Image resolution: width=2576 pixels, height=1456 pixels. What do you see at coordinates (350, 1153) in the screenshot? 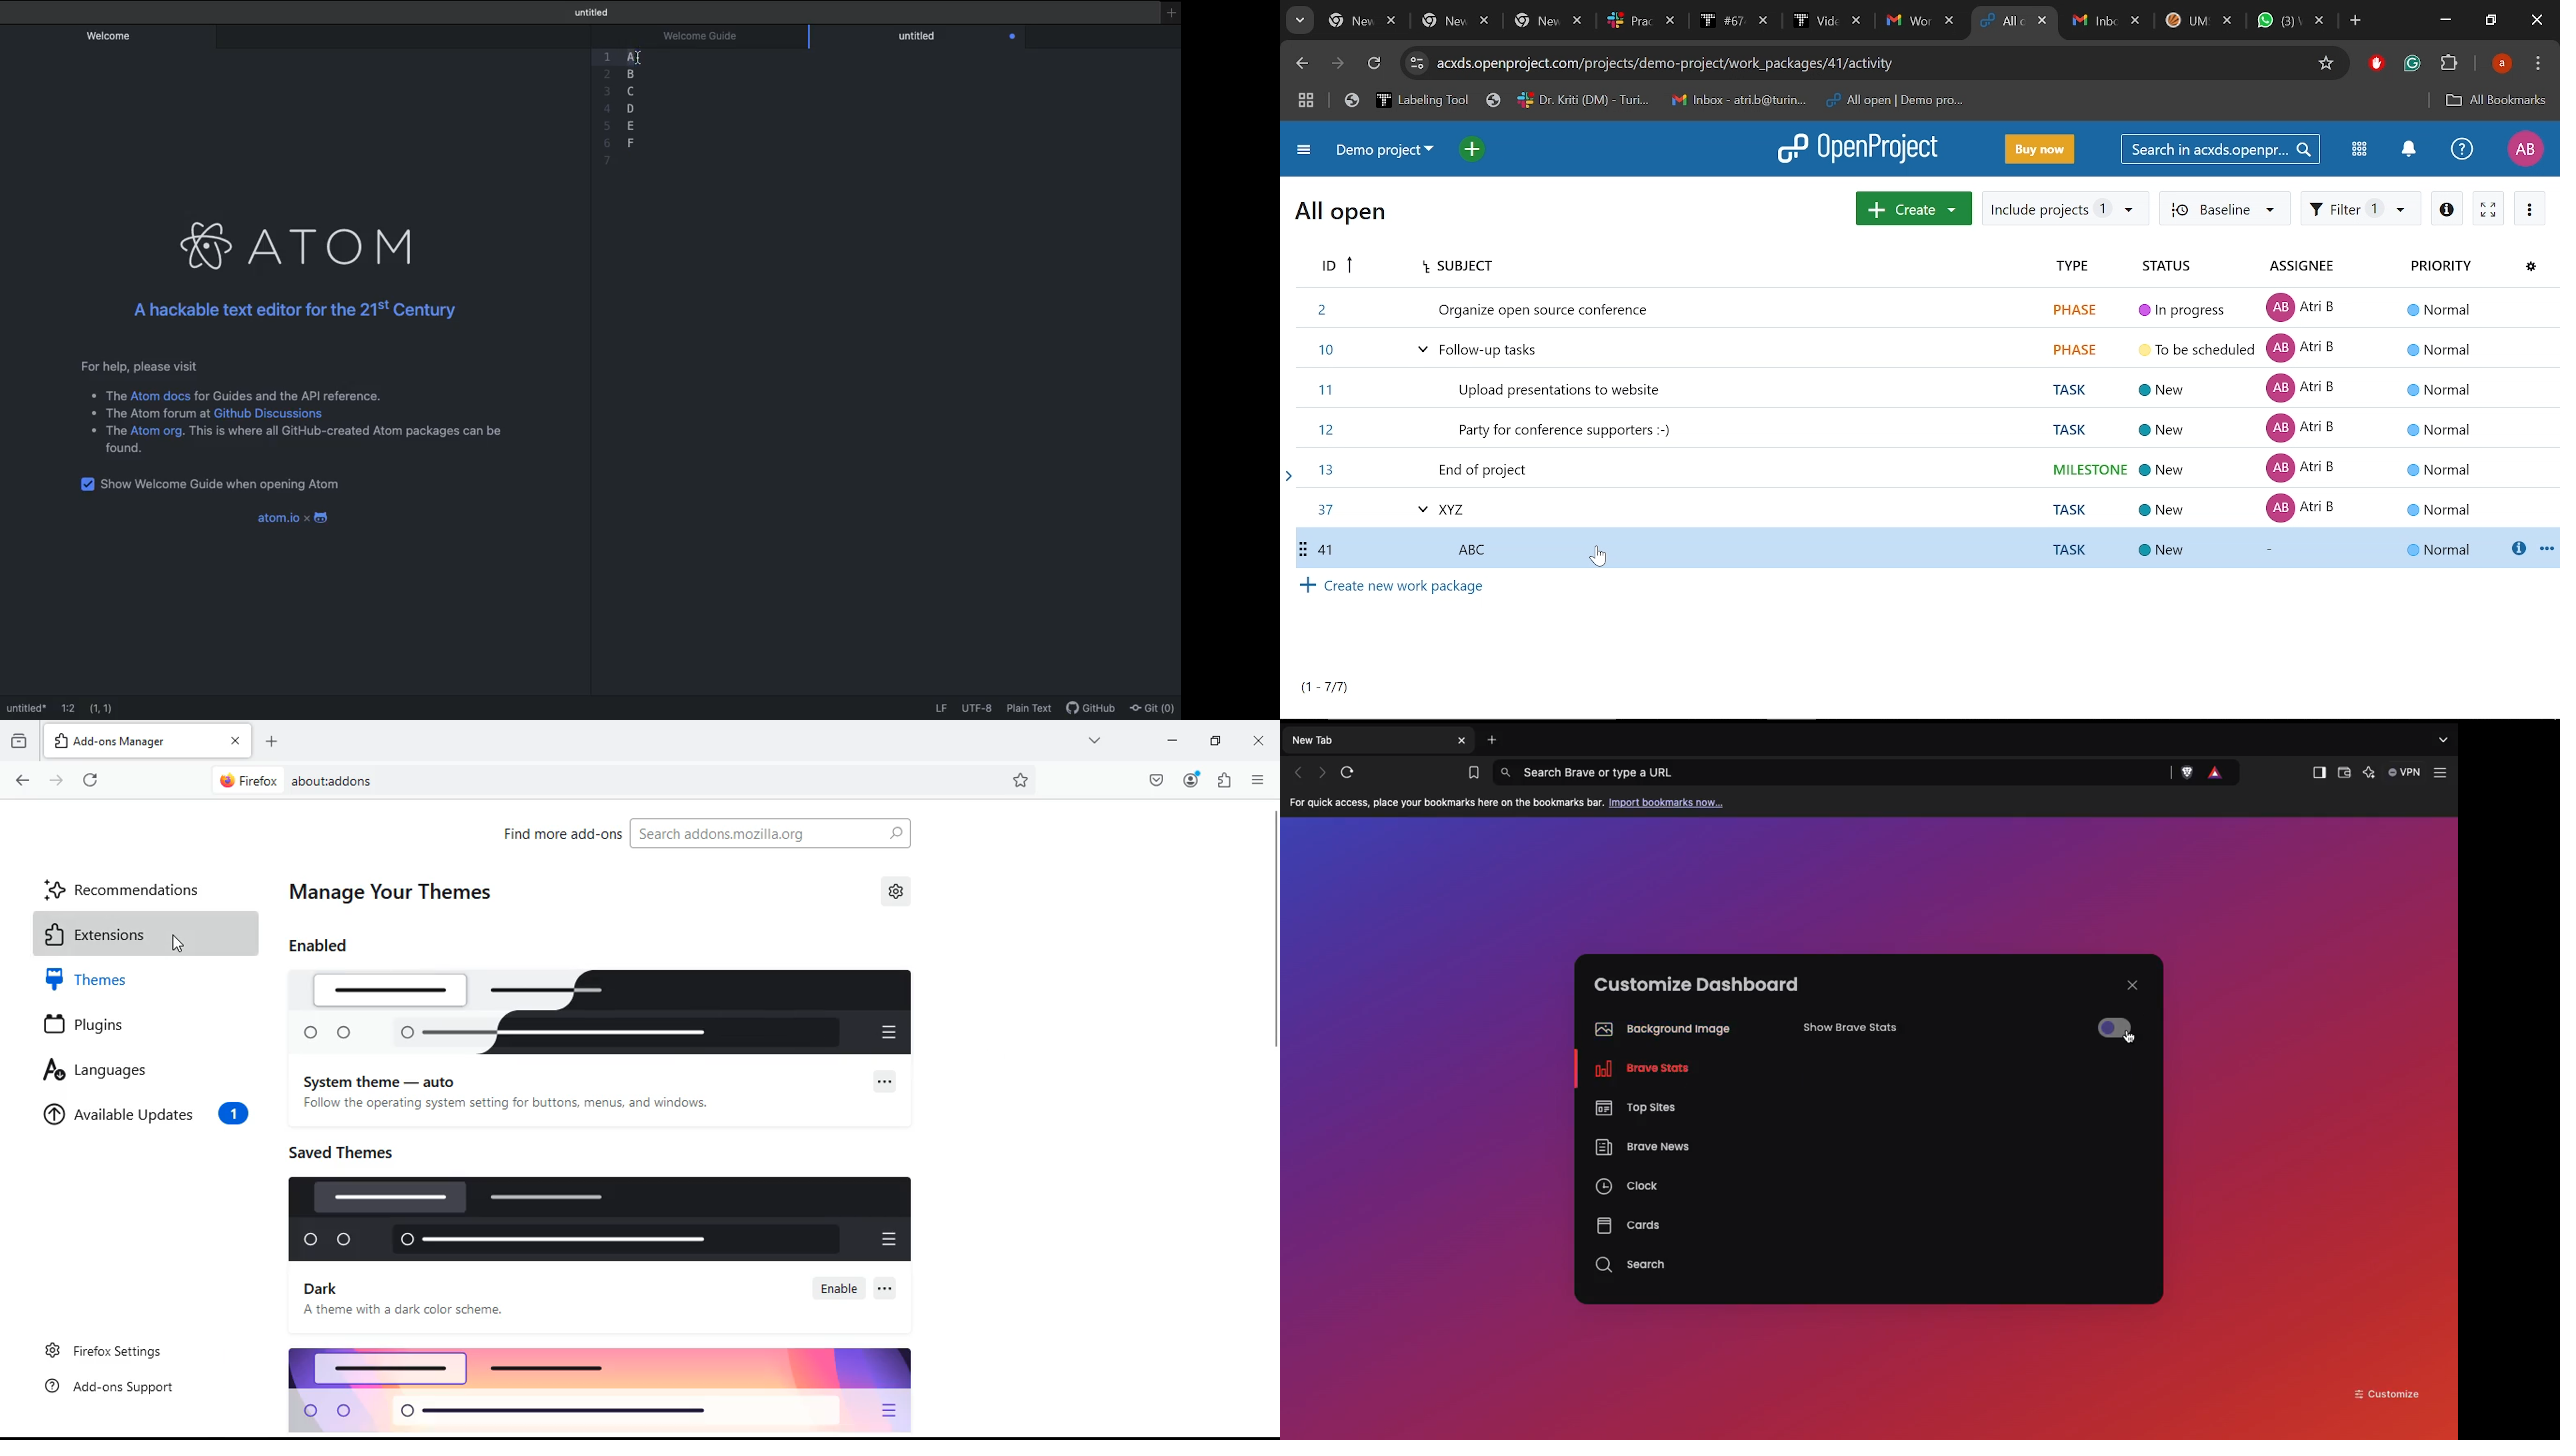
I see `saved themes` at bounding box center [350, 1153].